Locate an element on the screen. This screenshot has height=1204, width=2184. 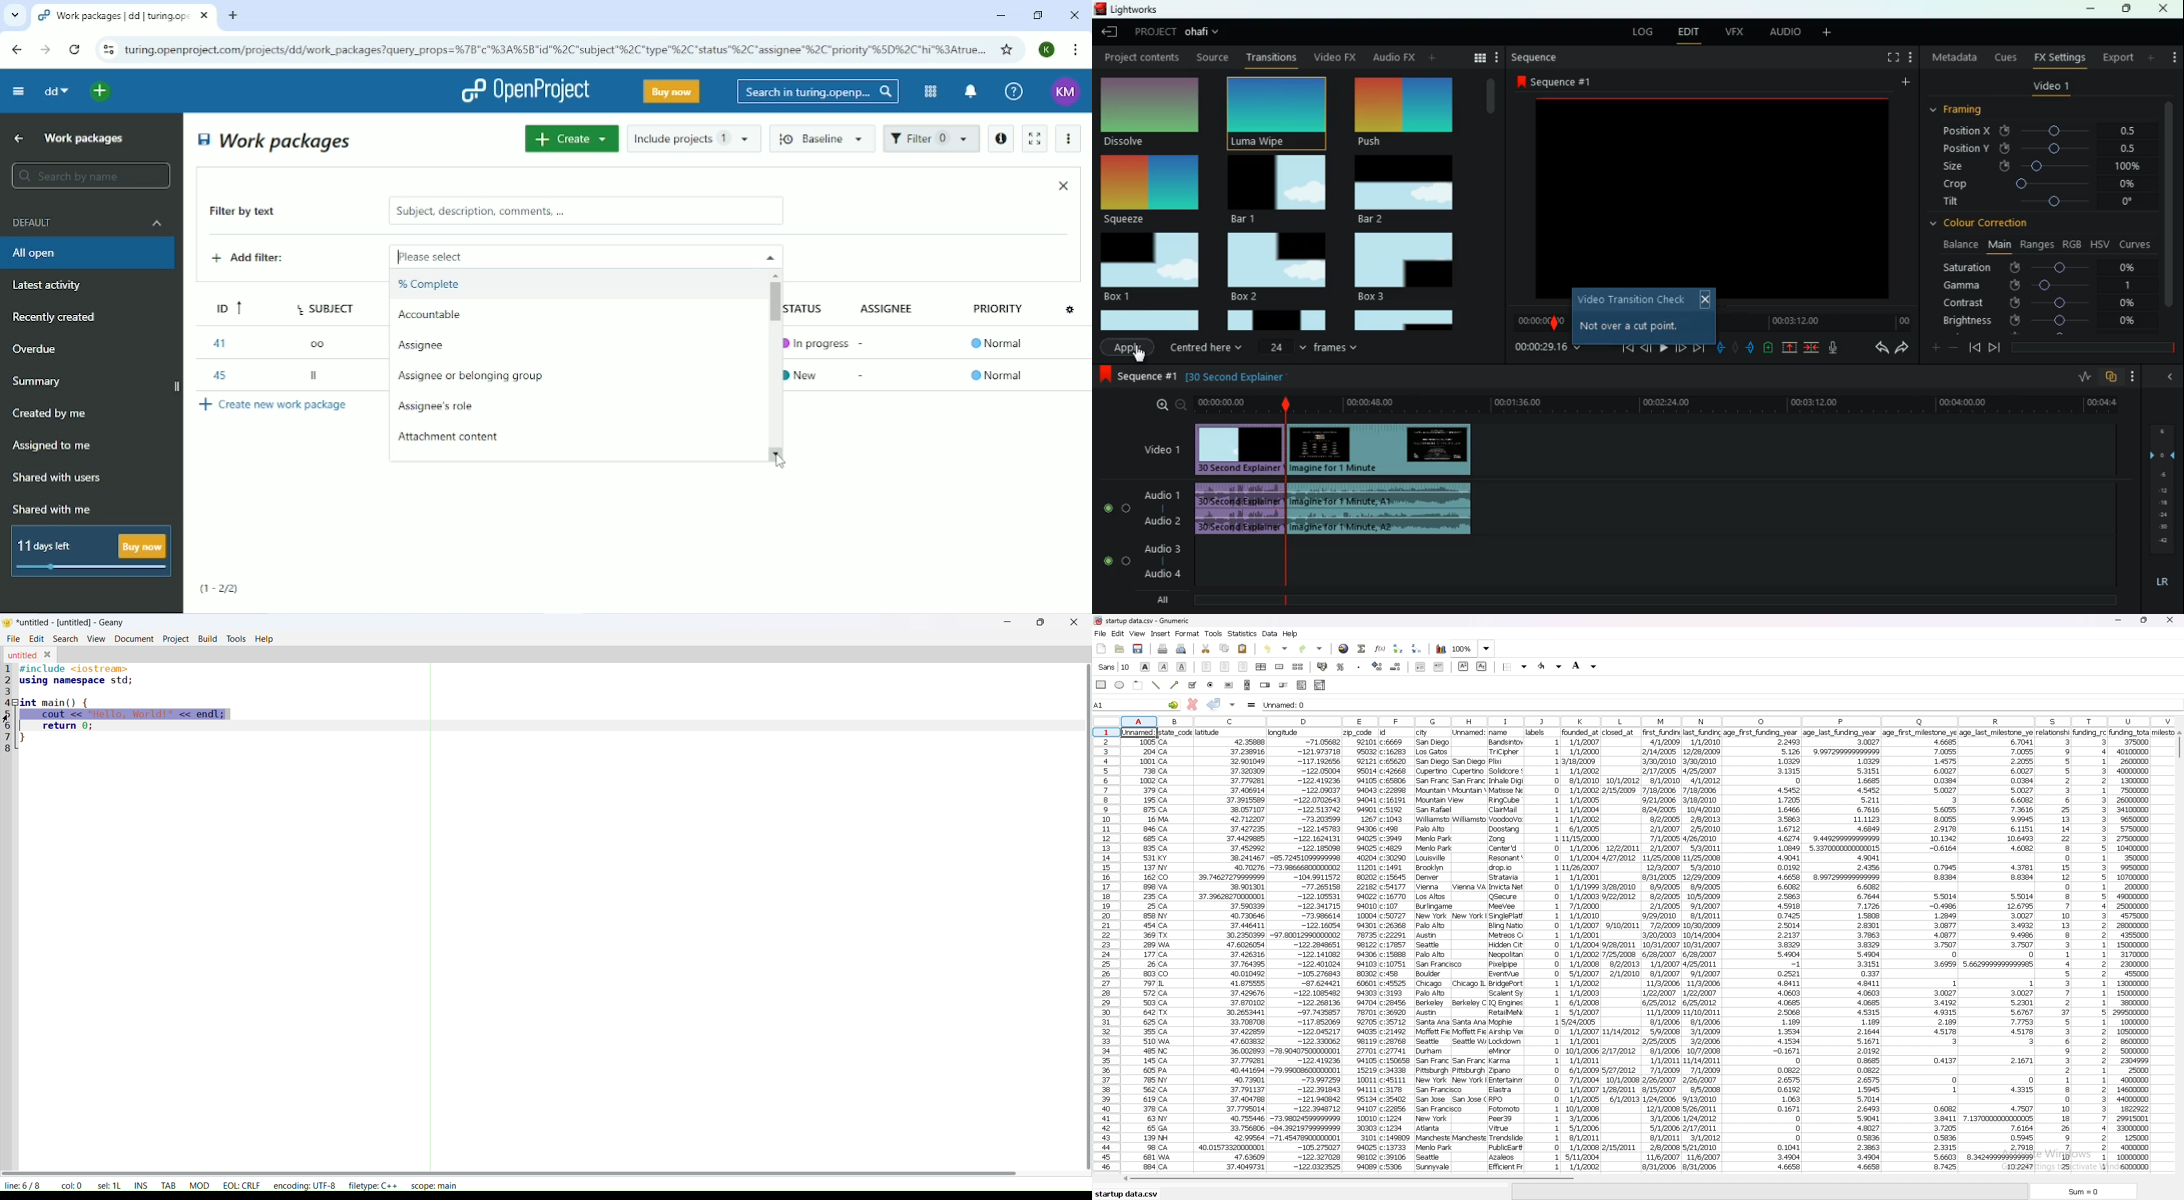
edit is located at coordinates (1118, 633).